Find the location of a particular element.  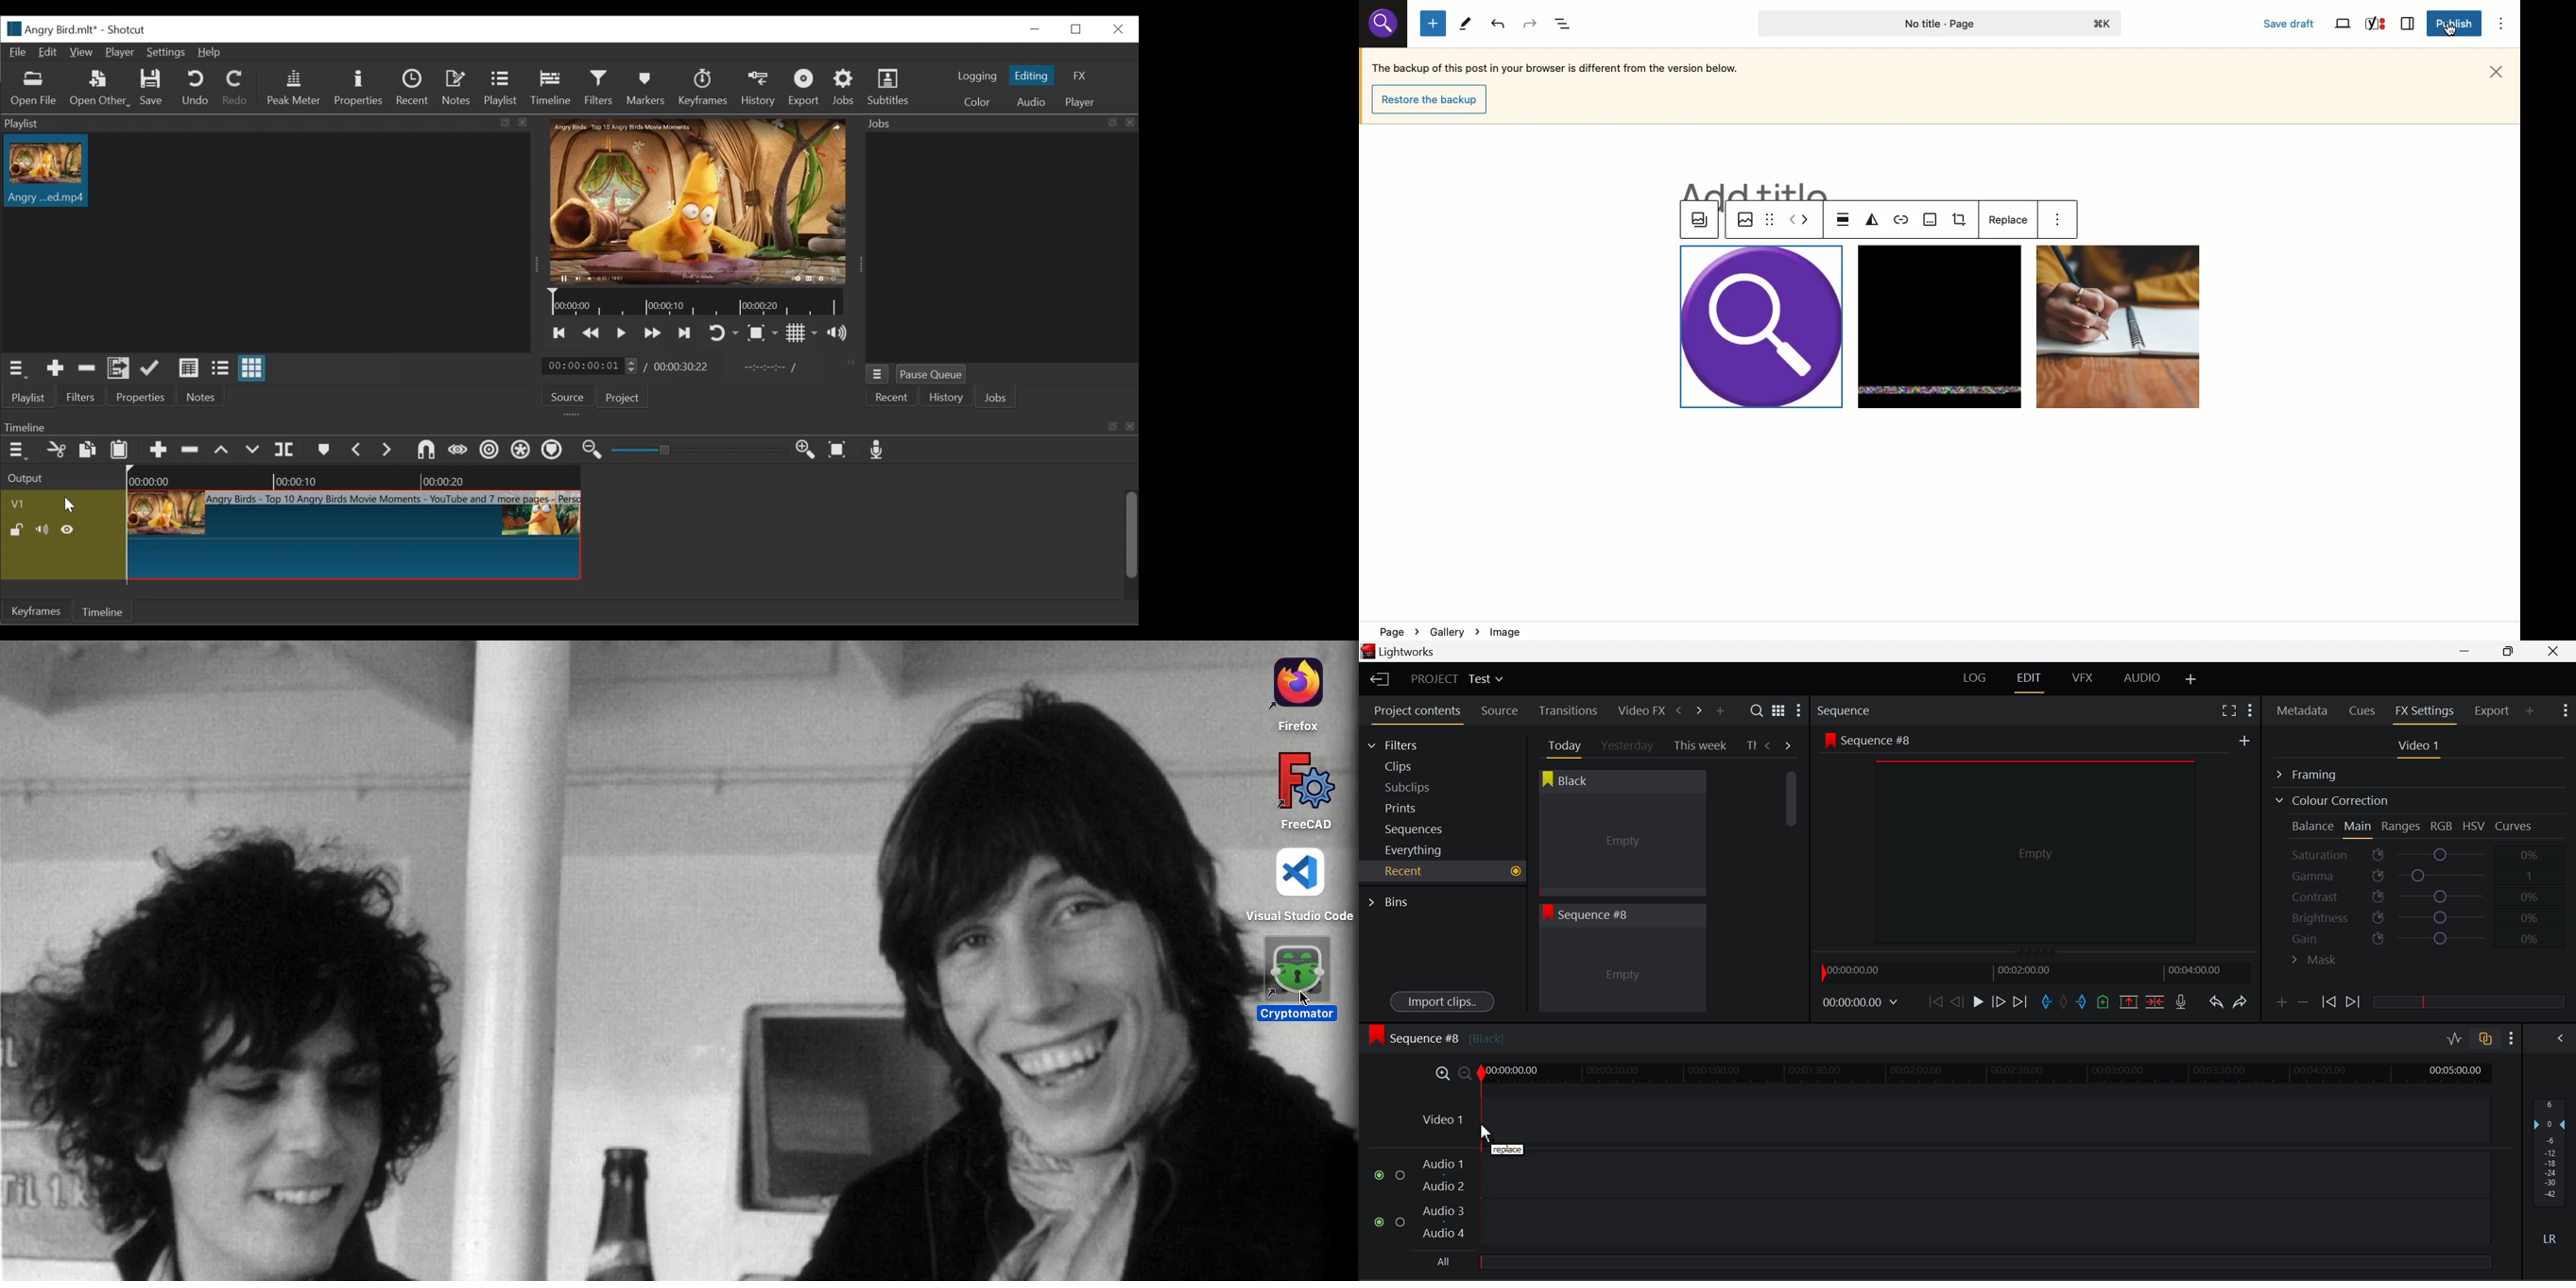

Image is located at coordinates (1742, 219).